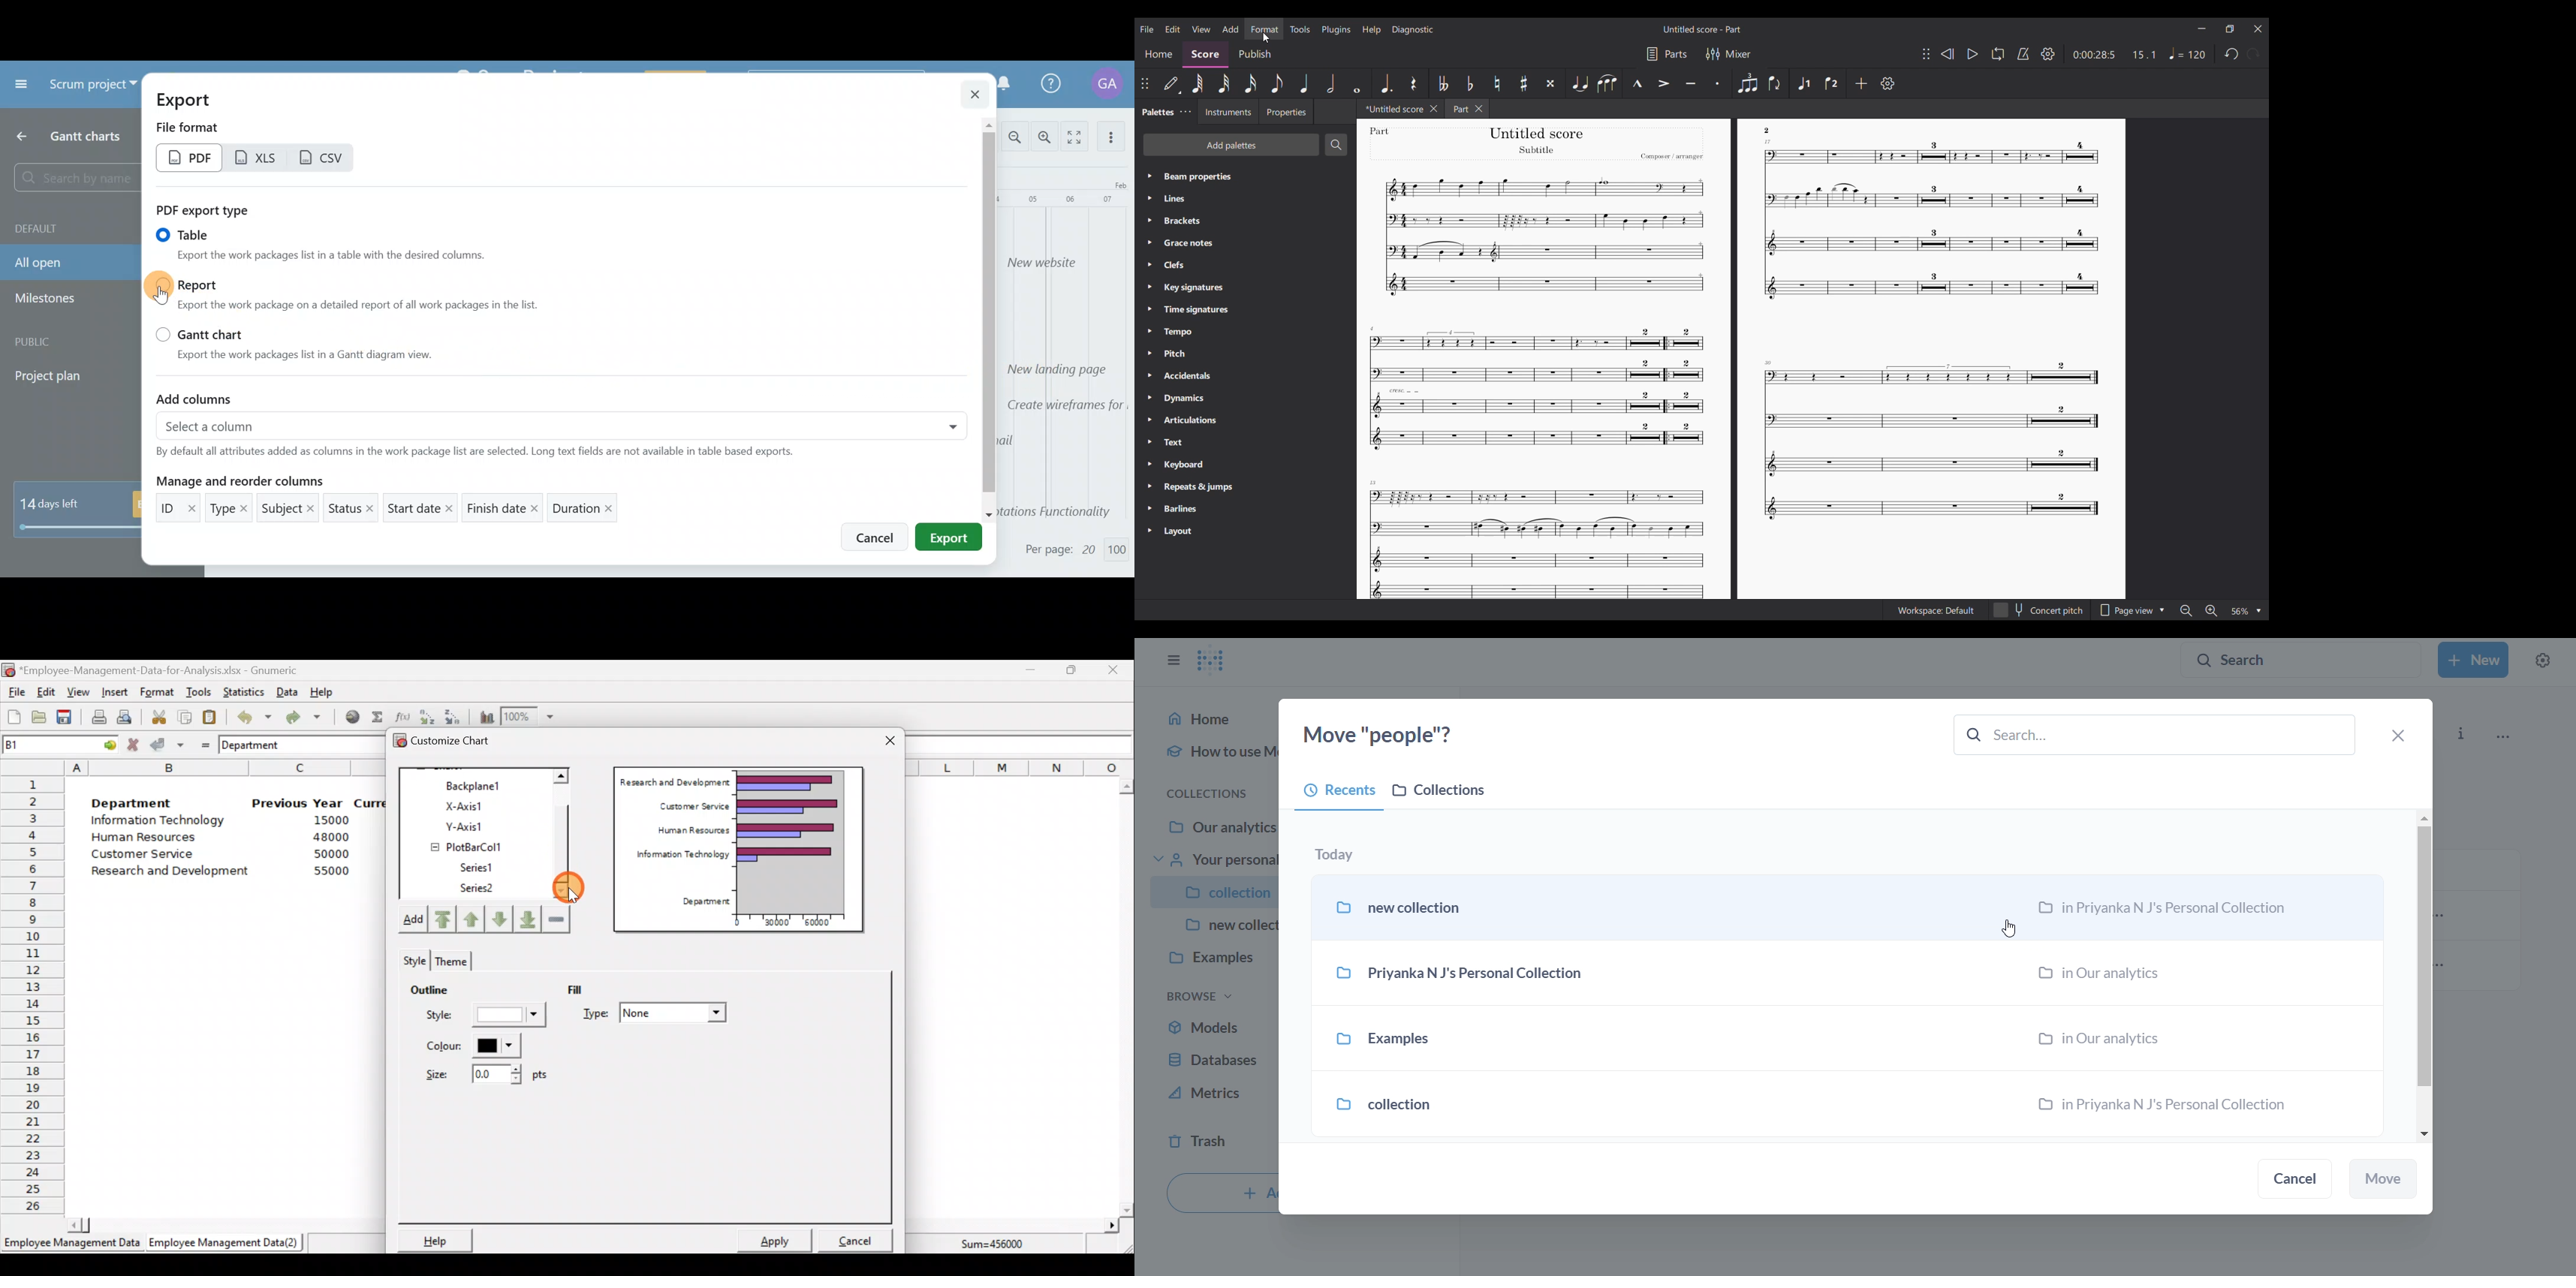 This screenshot has width=2576, height=1288. What do you see at coordinates (329, 691) in the screenshot?
I see `Help` at bounding box center [329, 691].